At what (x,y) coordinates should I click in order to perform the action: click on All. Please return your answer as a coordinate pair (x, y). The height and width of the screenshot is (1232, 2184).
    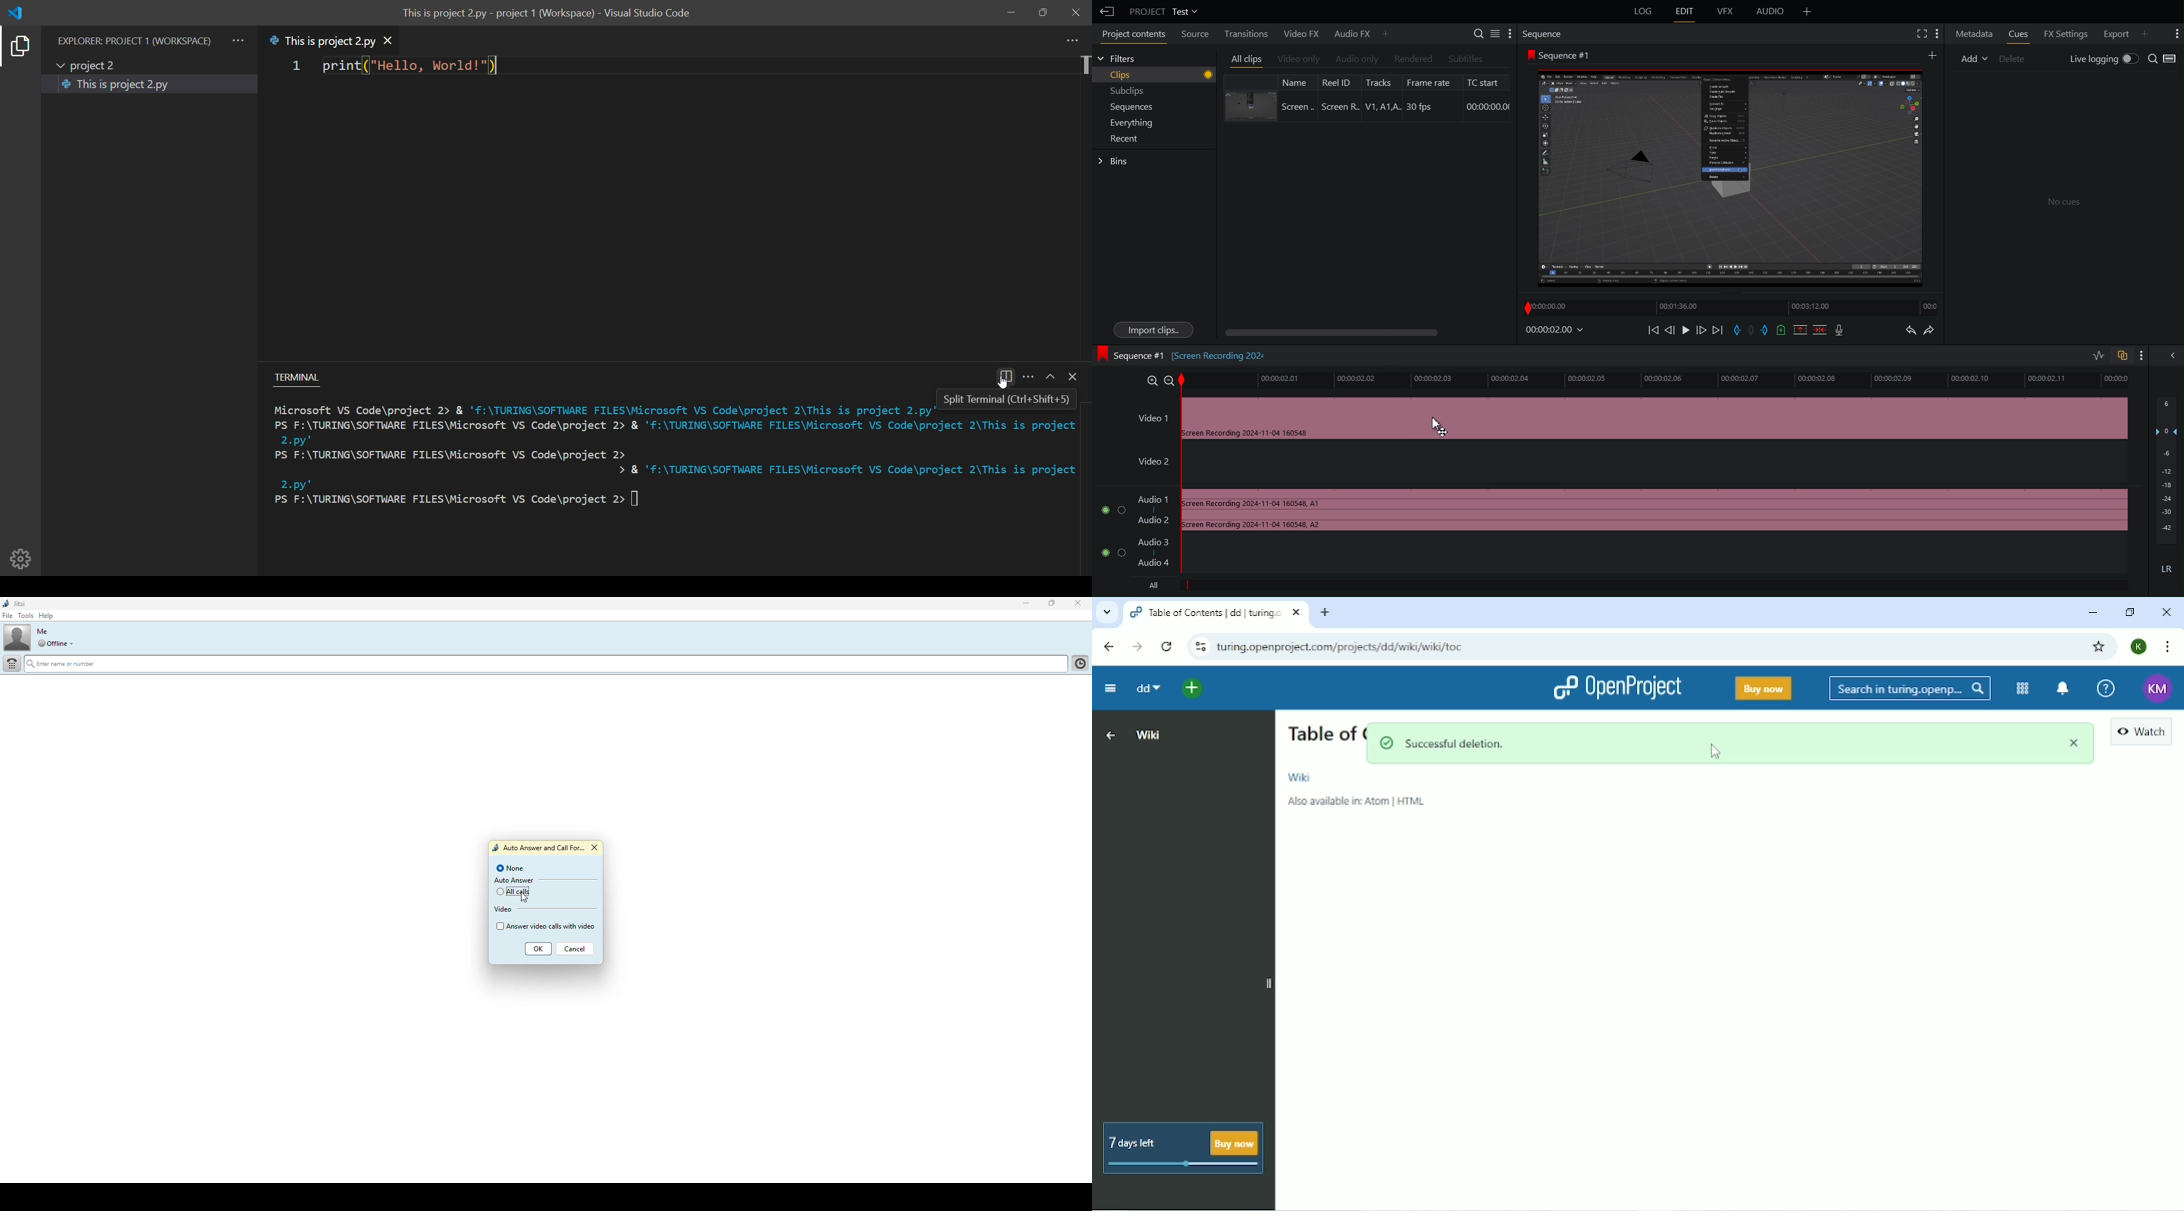
    Looking at the image, I should click on (1157, 587).